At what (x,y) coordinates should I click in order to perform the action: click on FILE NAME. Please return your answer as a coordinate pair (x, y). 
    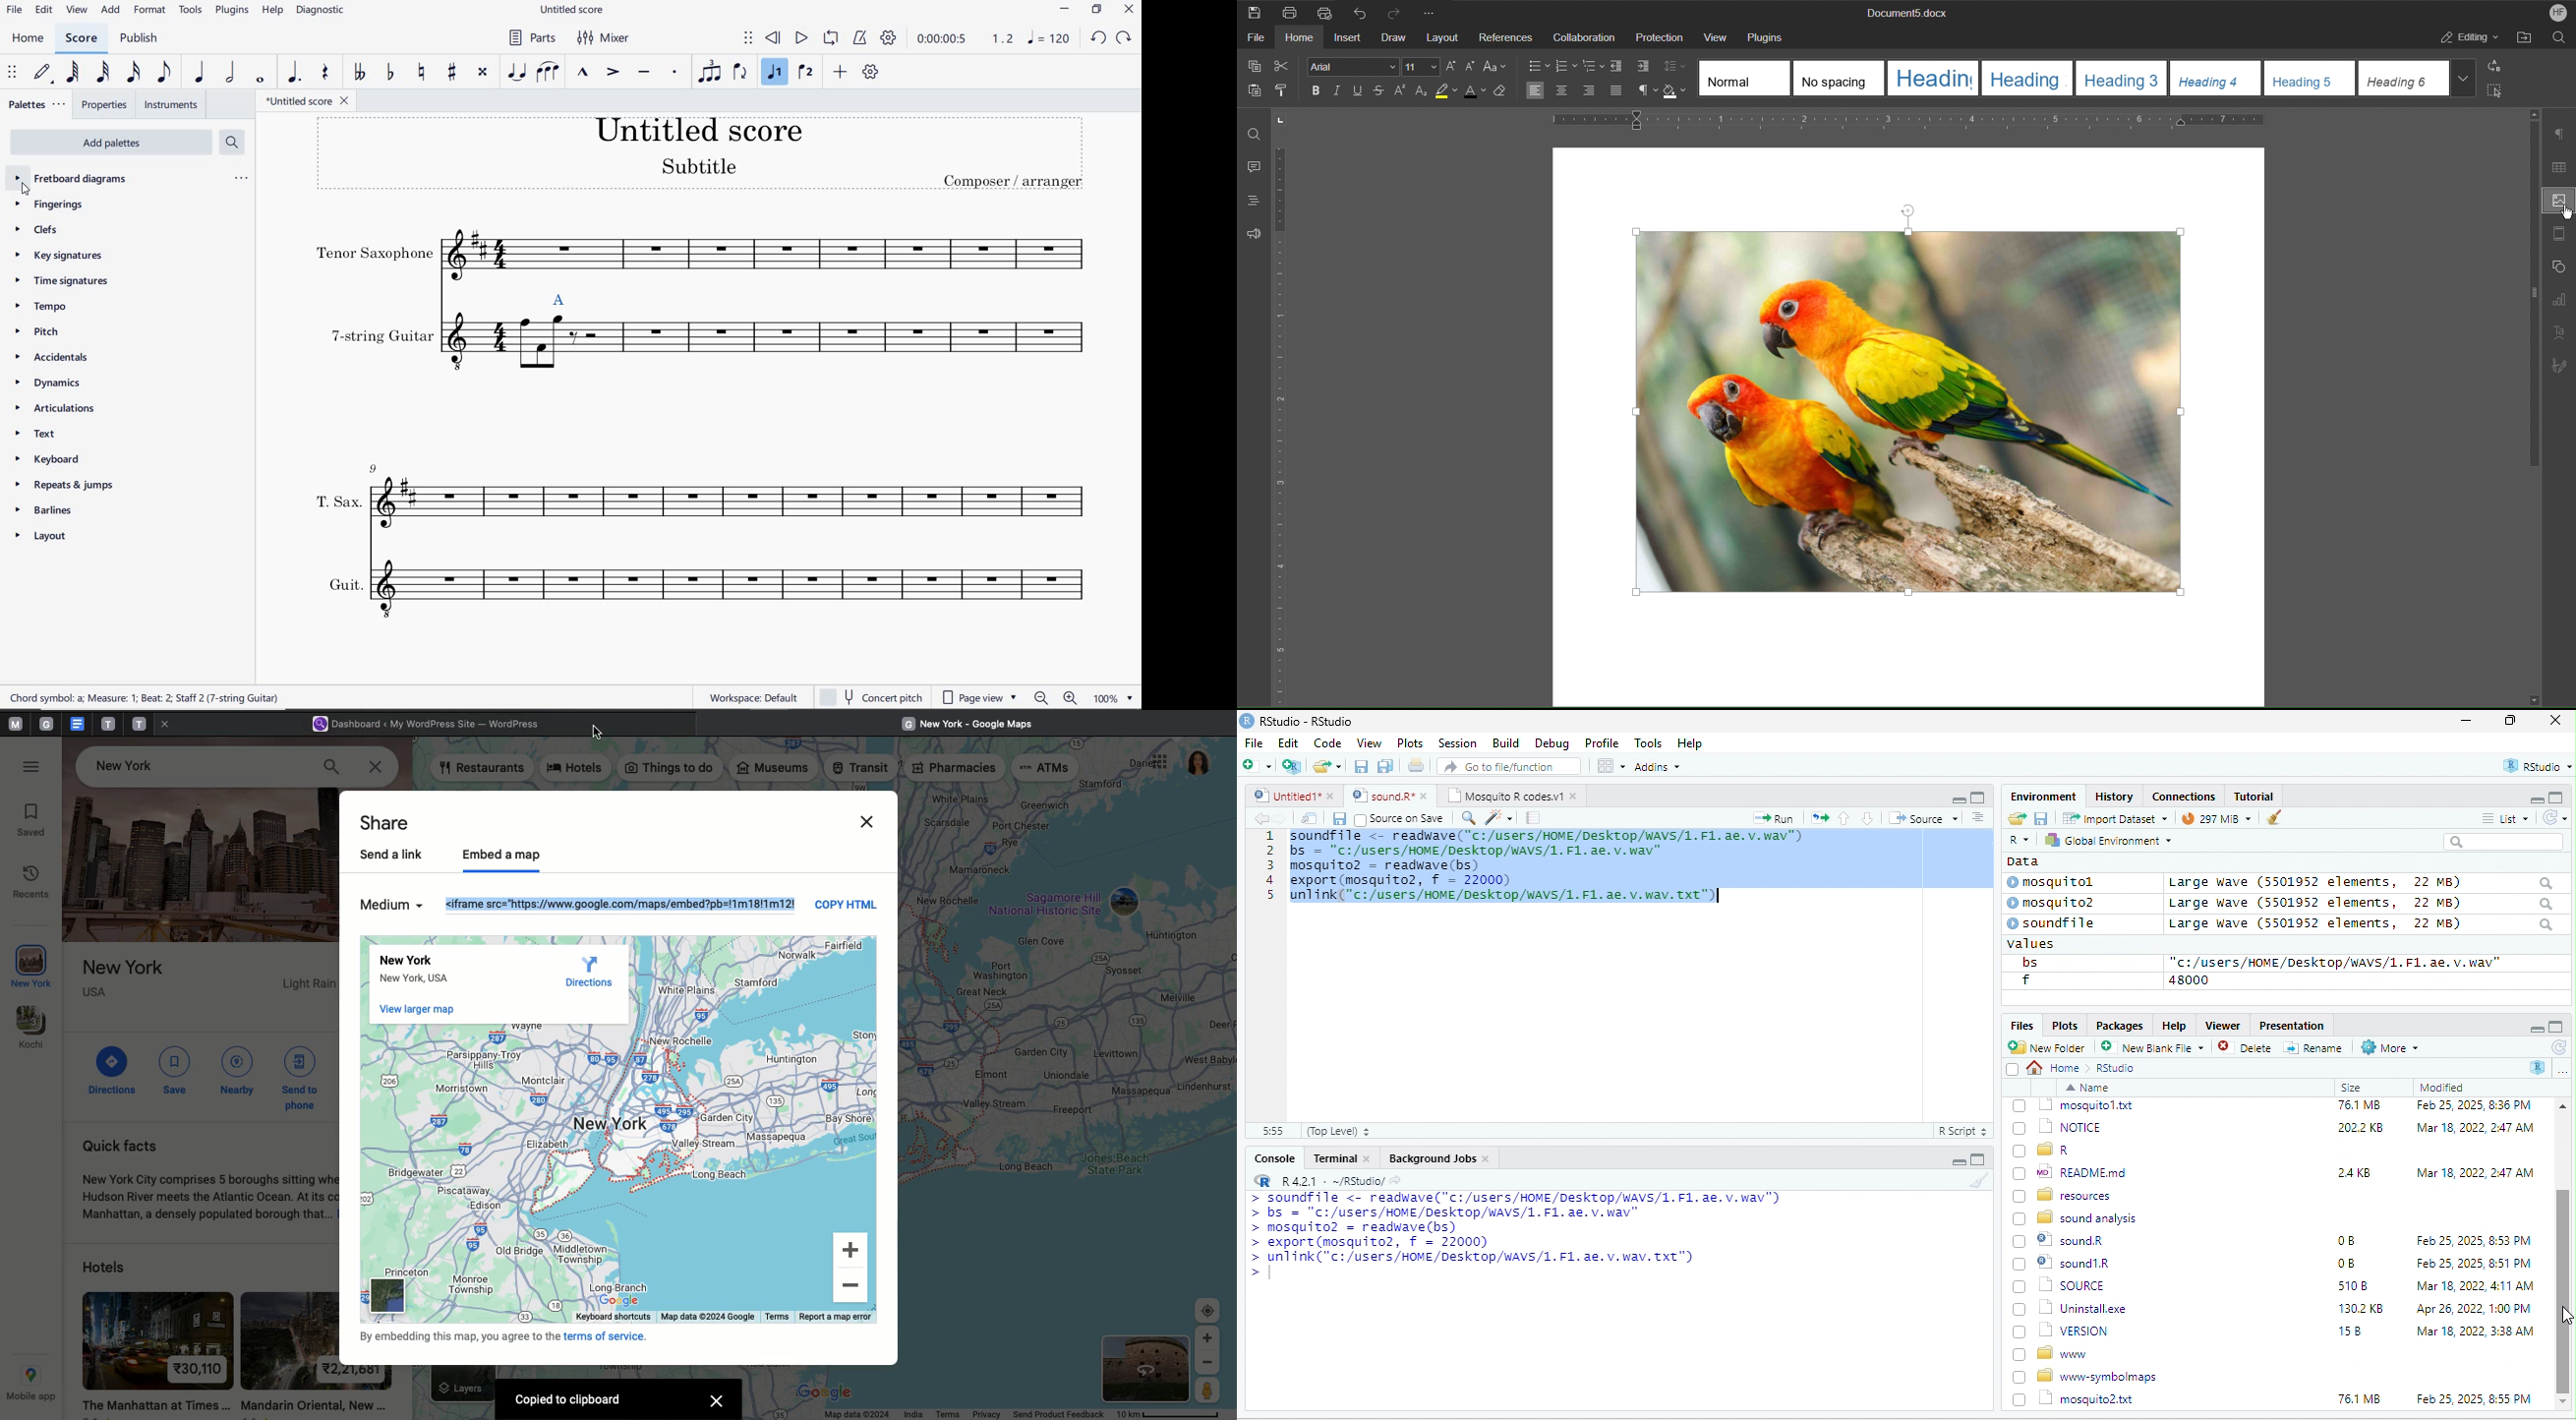
    Looking at the image, I should click on (576, 10).